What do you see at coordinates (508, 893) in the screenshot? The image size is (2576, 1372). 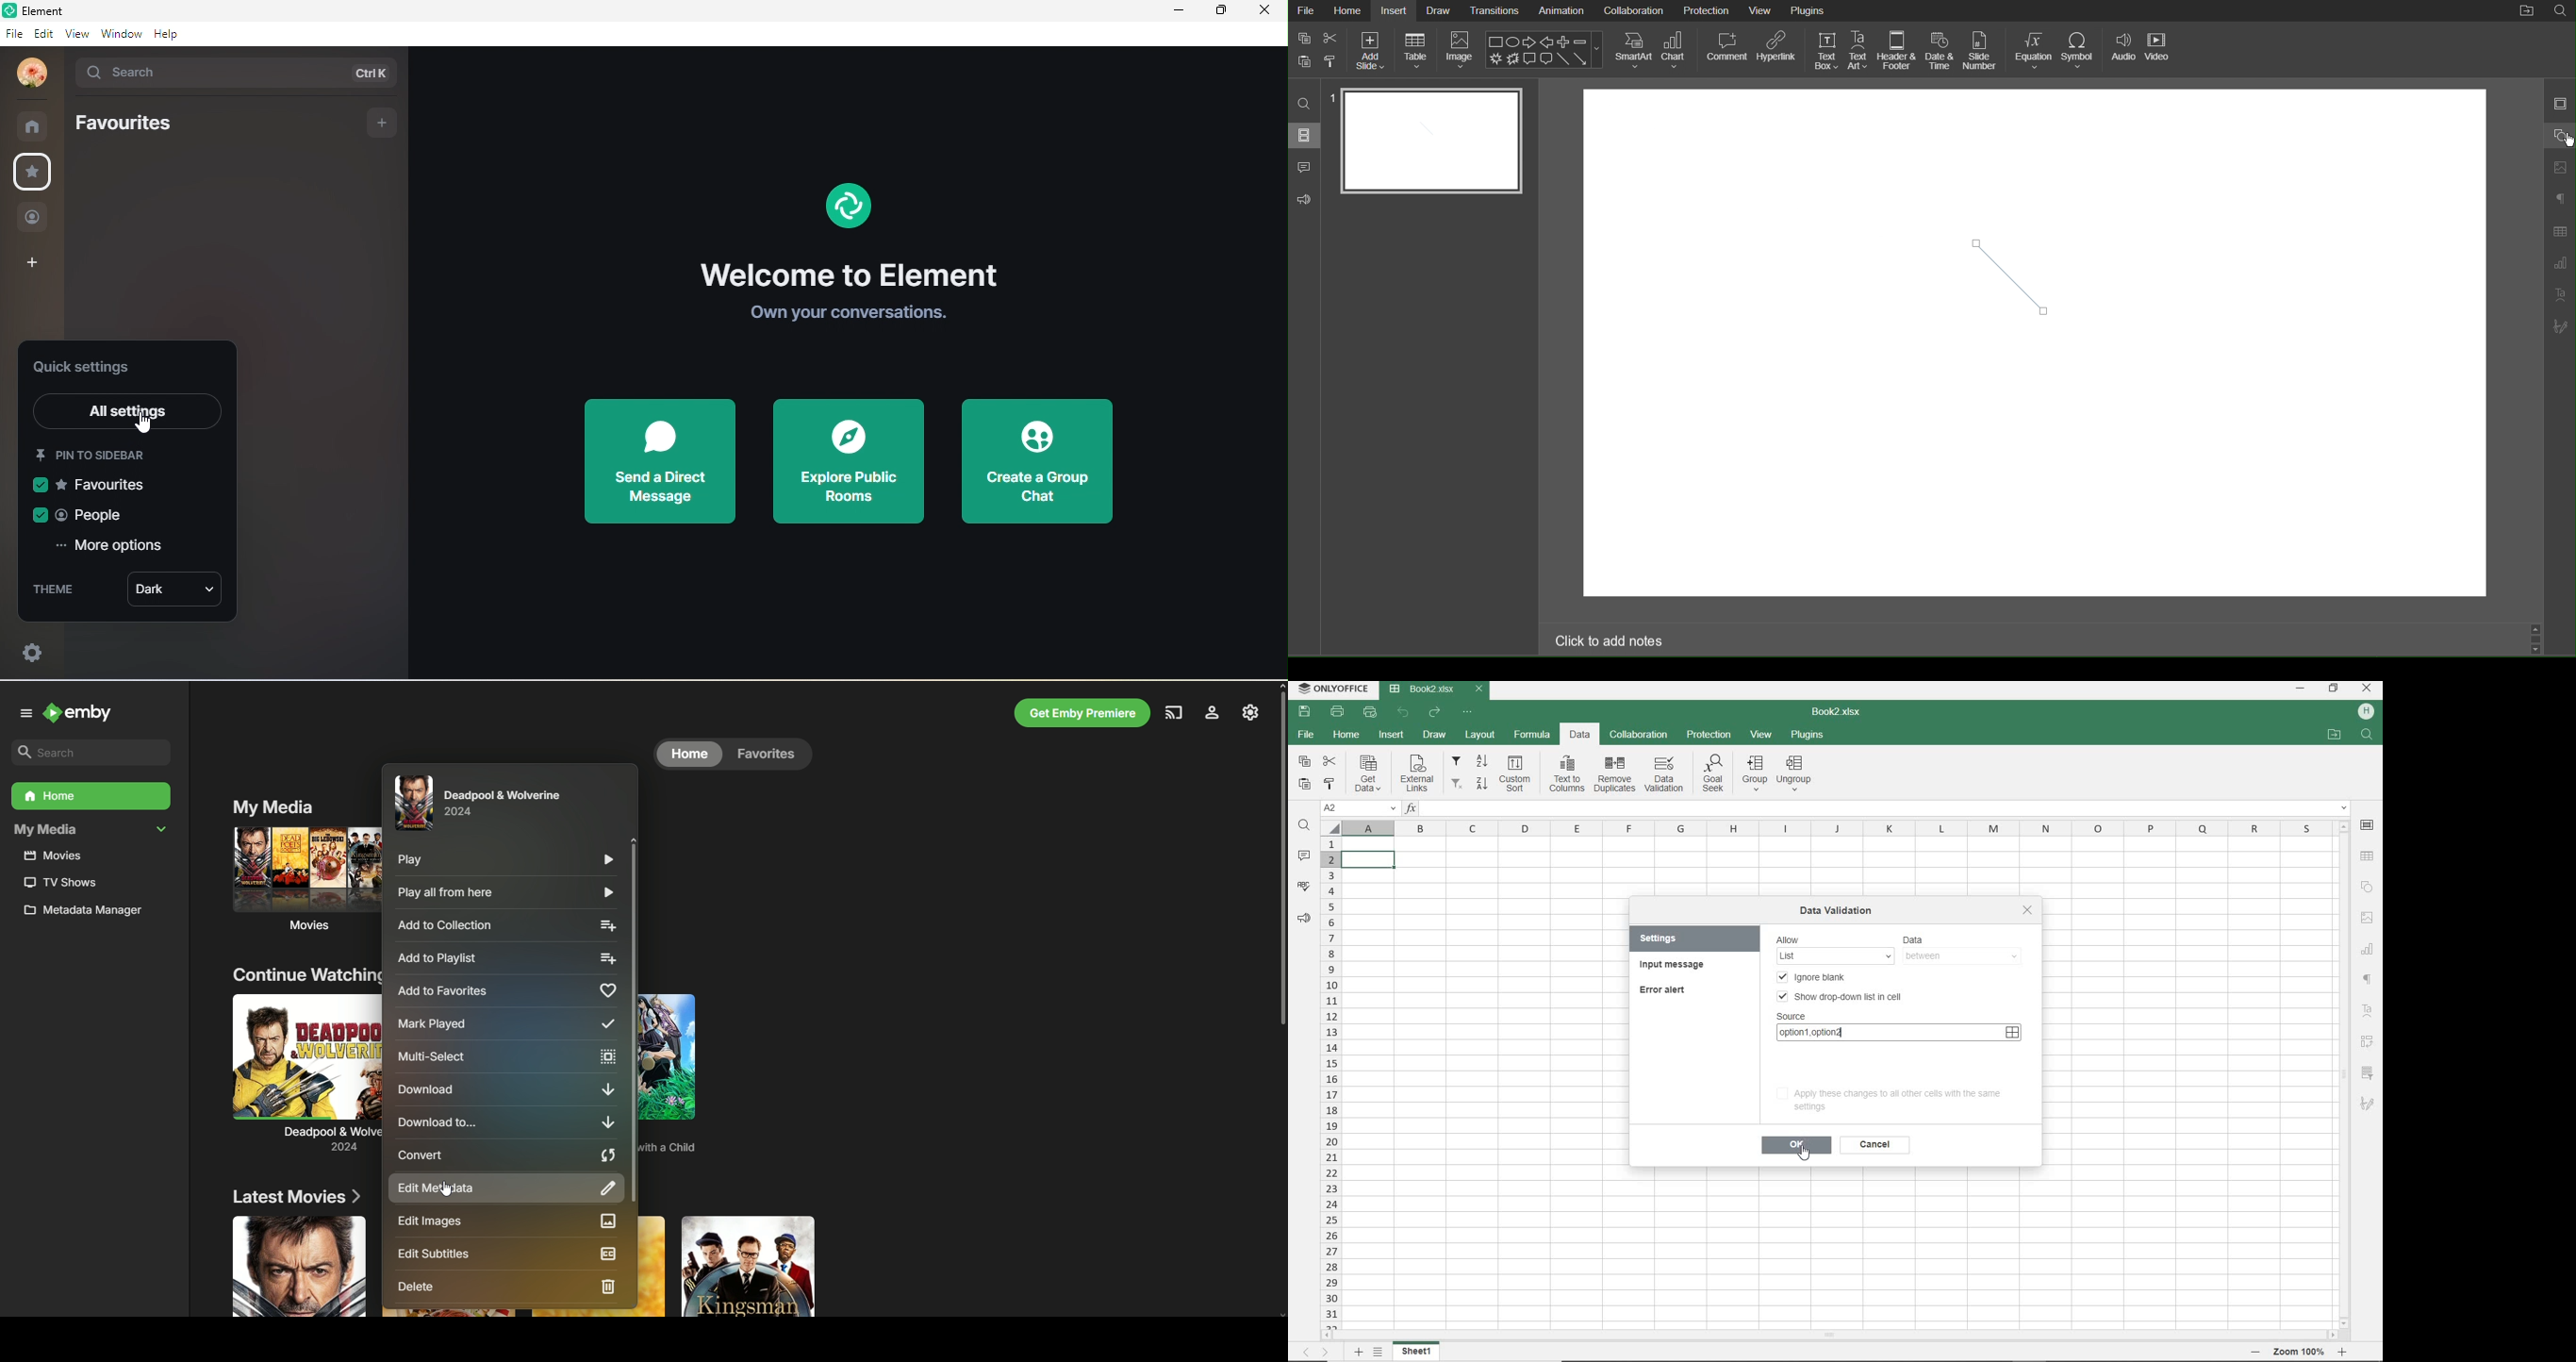 I see `Play all from here` at bounding box center [508, 893].